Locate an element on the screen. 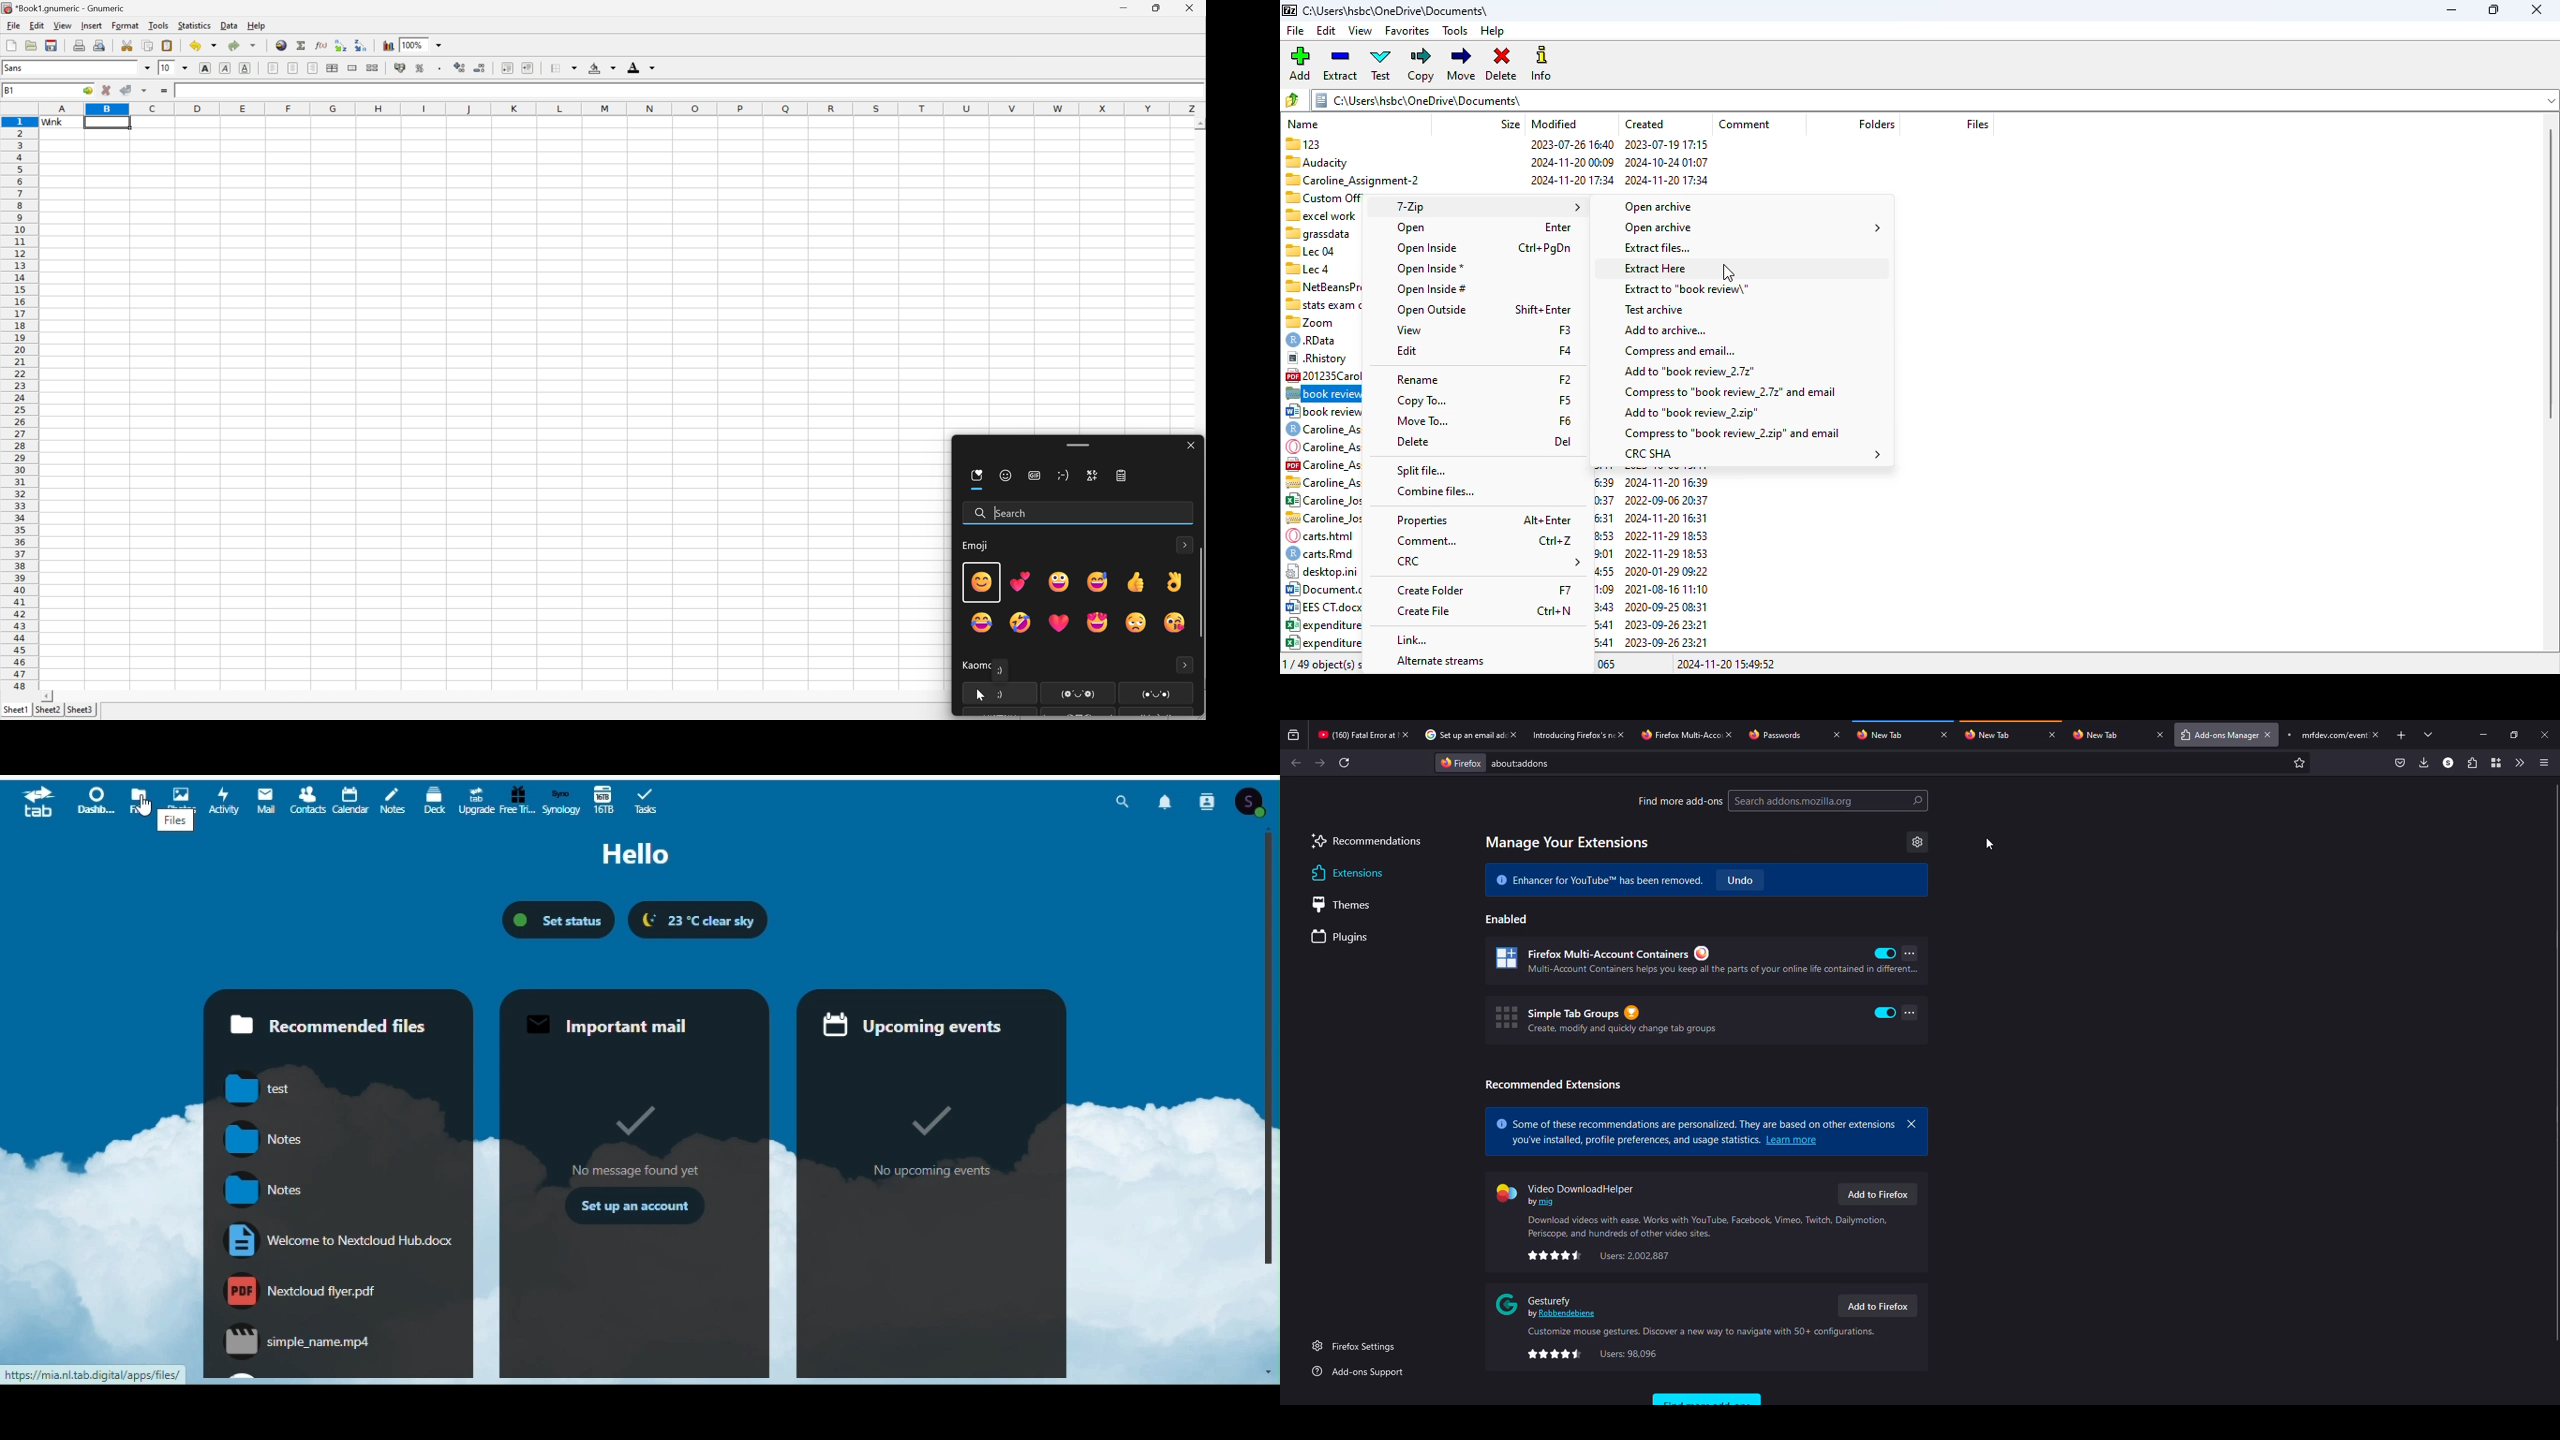 The height and width of the screenshot is (1456, 2576). compress and email is located at coordinates (1676, 350).